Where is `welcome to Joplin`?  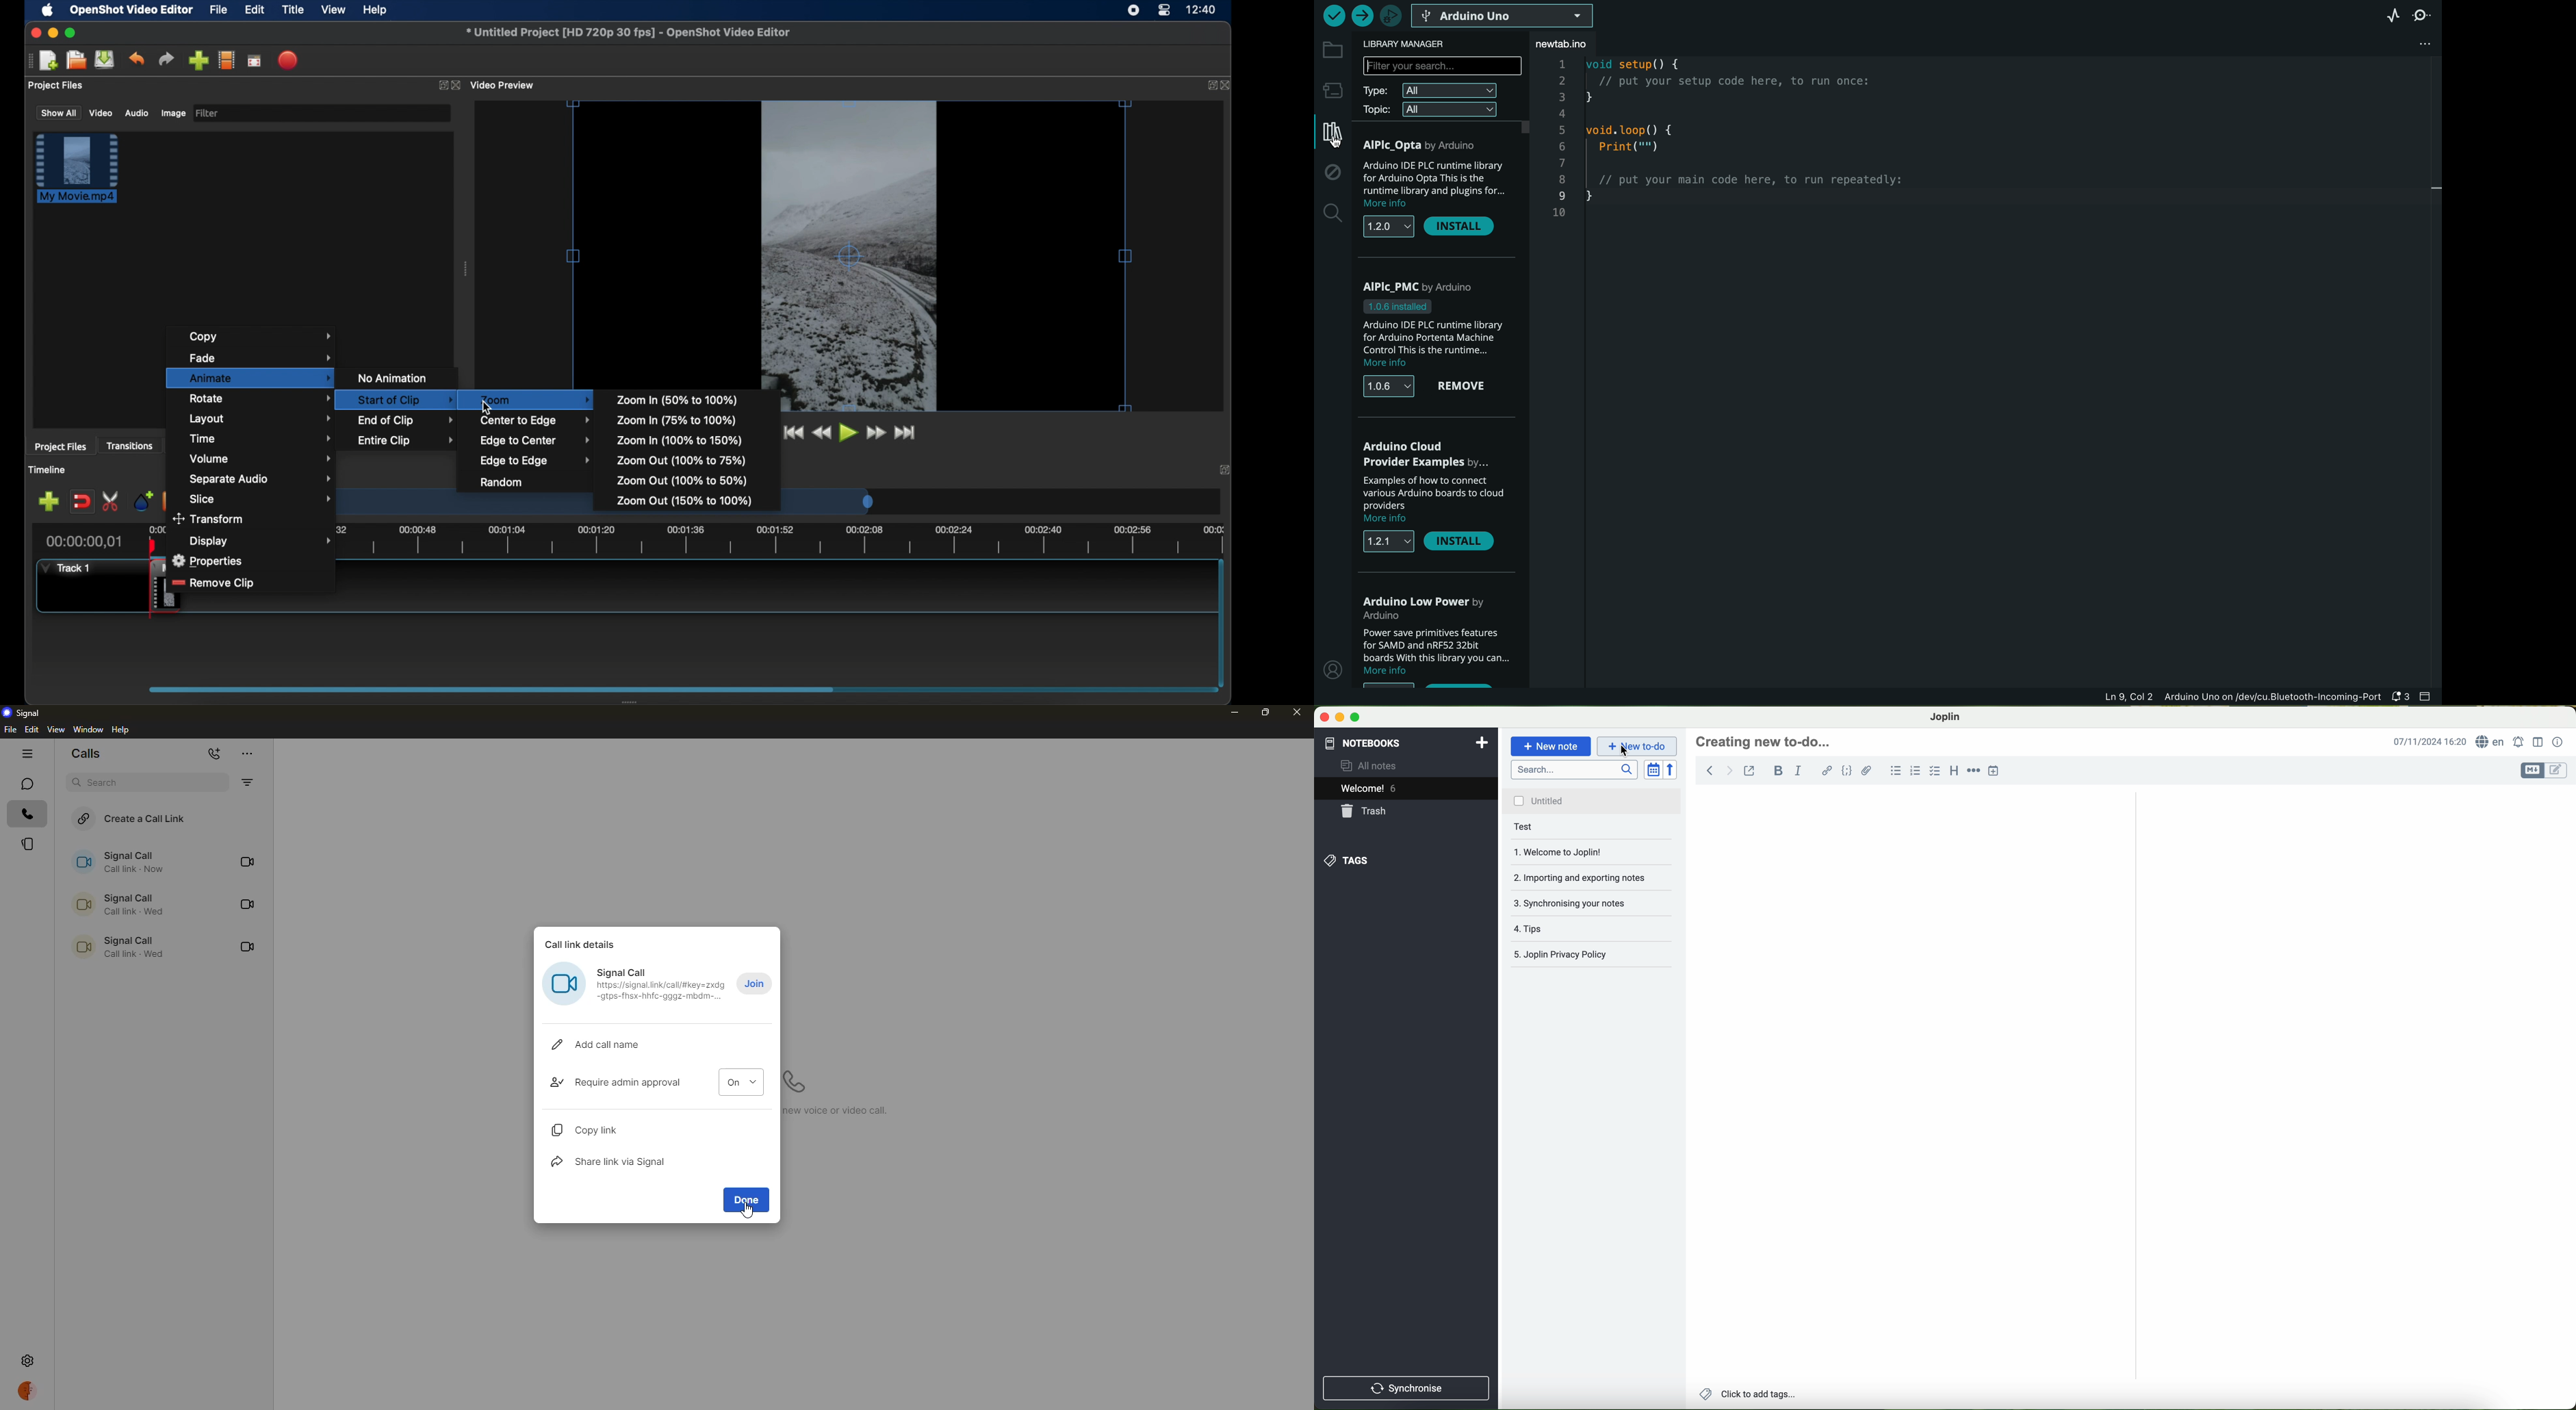
welcome to Joplin is located at coordinates (1571, 852).